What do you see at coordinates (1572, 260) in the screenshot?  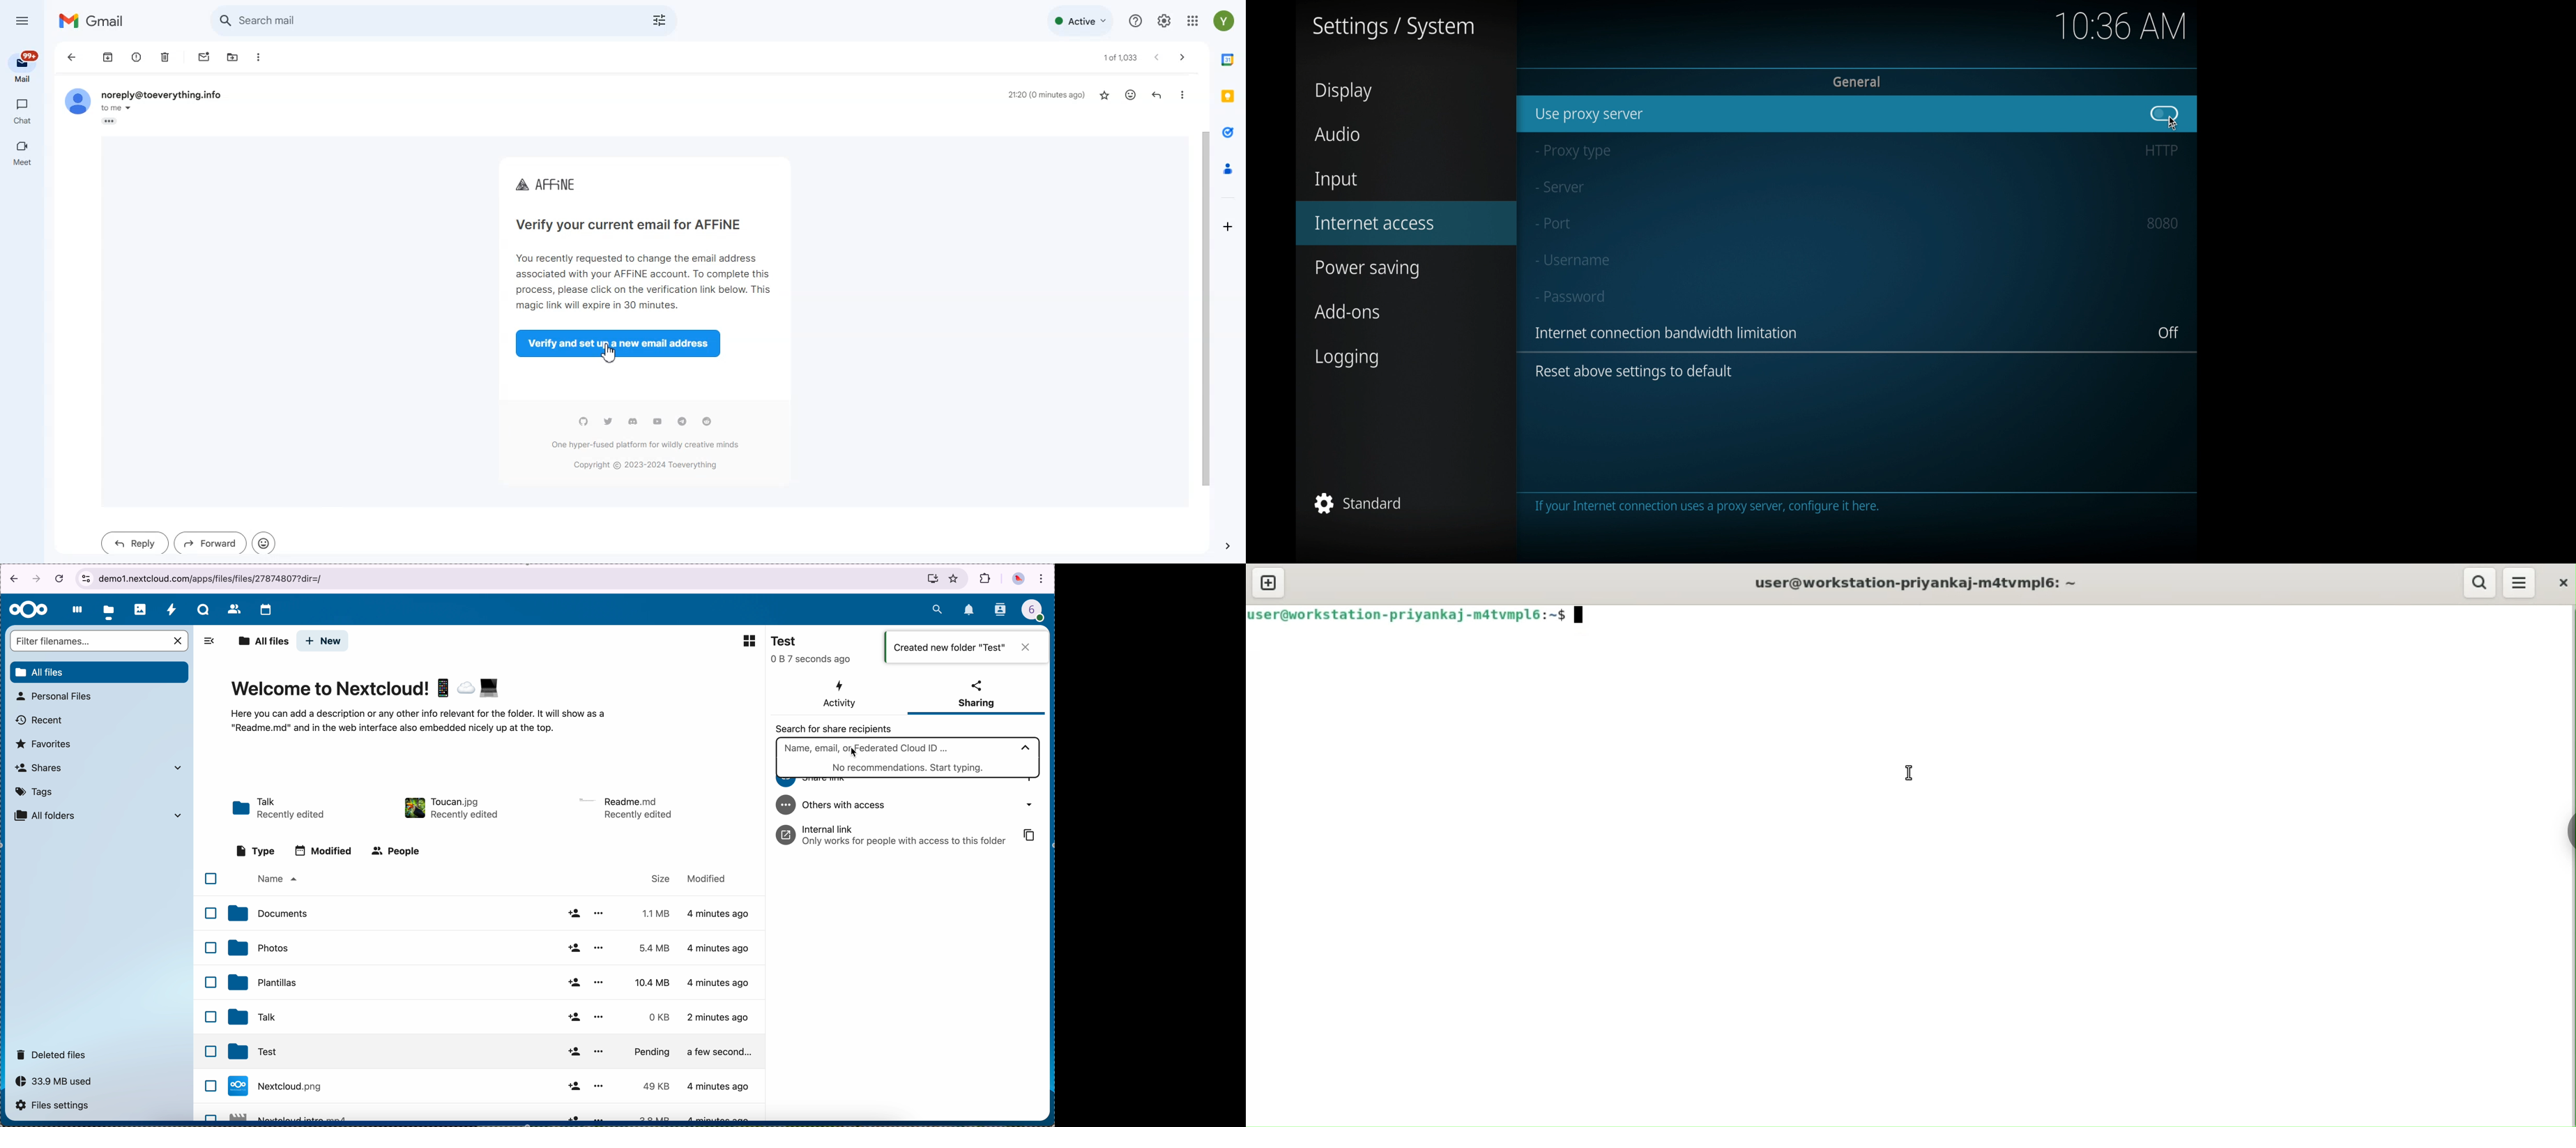 I see `username` at bounding box center [1572, 260].